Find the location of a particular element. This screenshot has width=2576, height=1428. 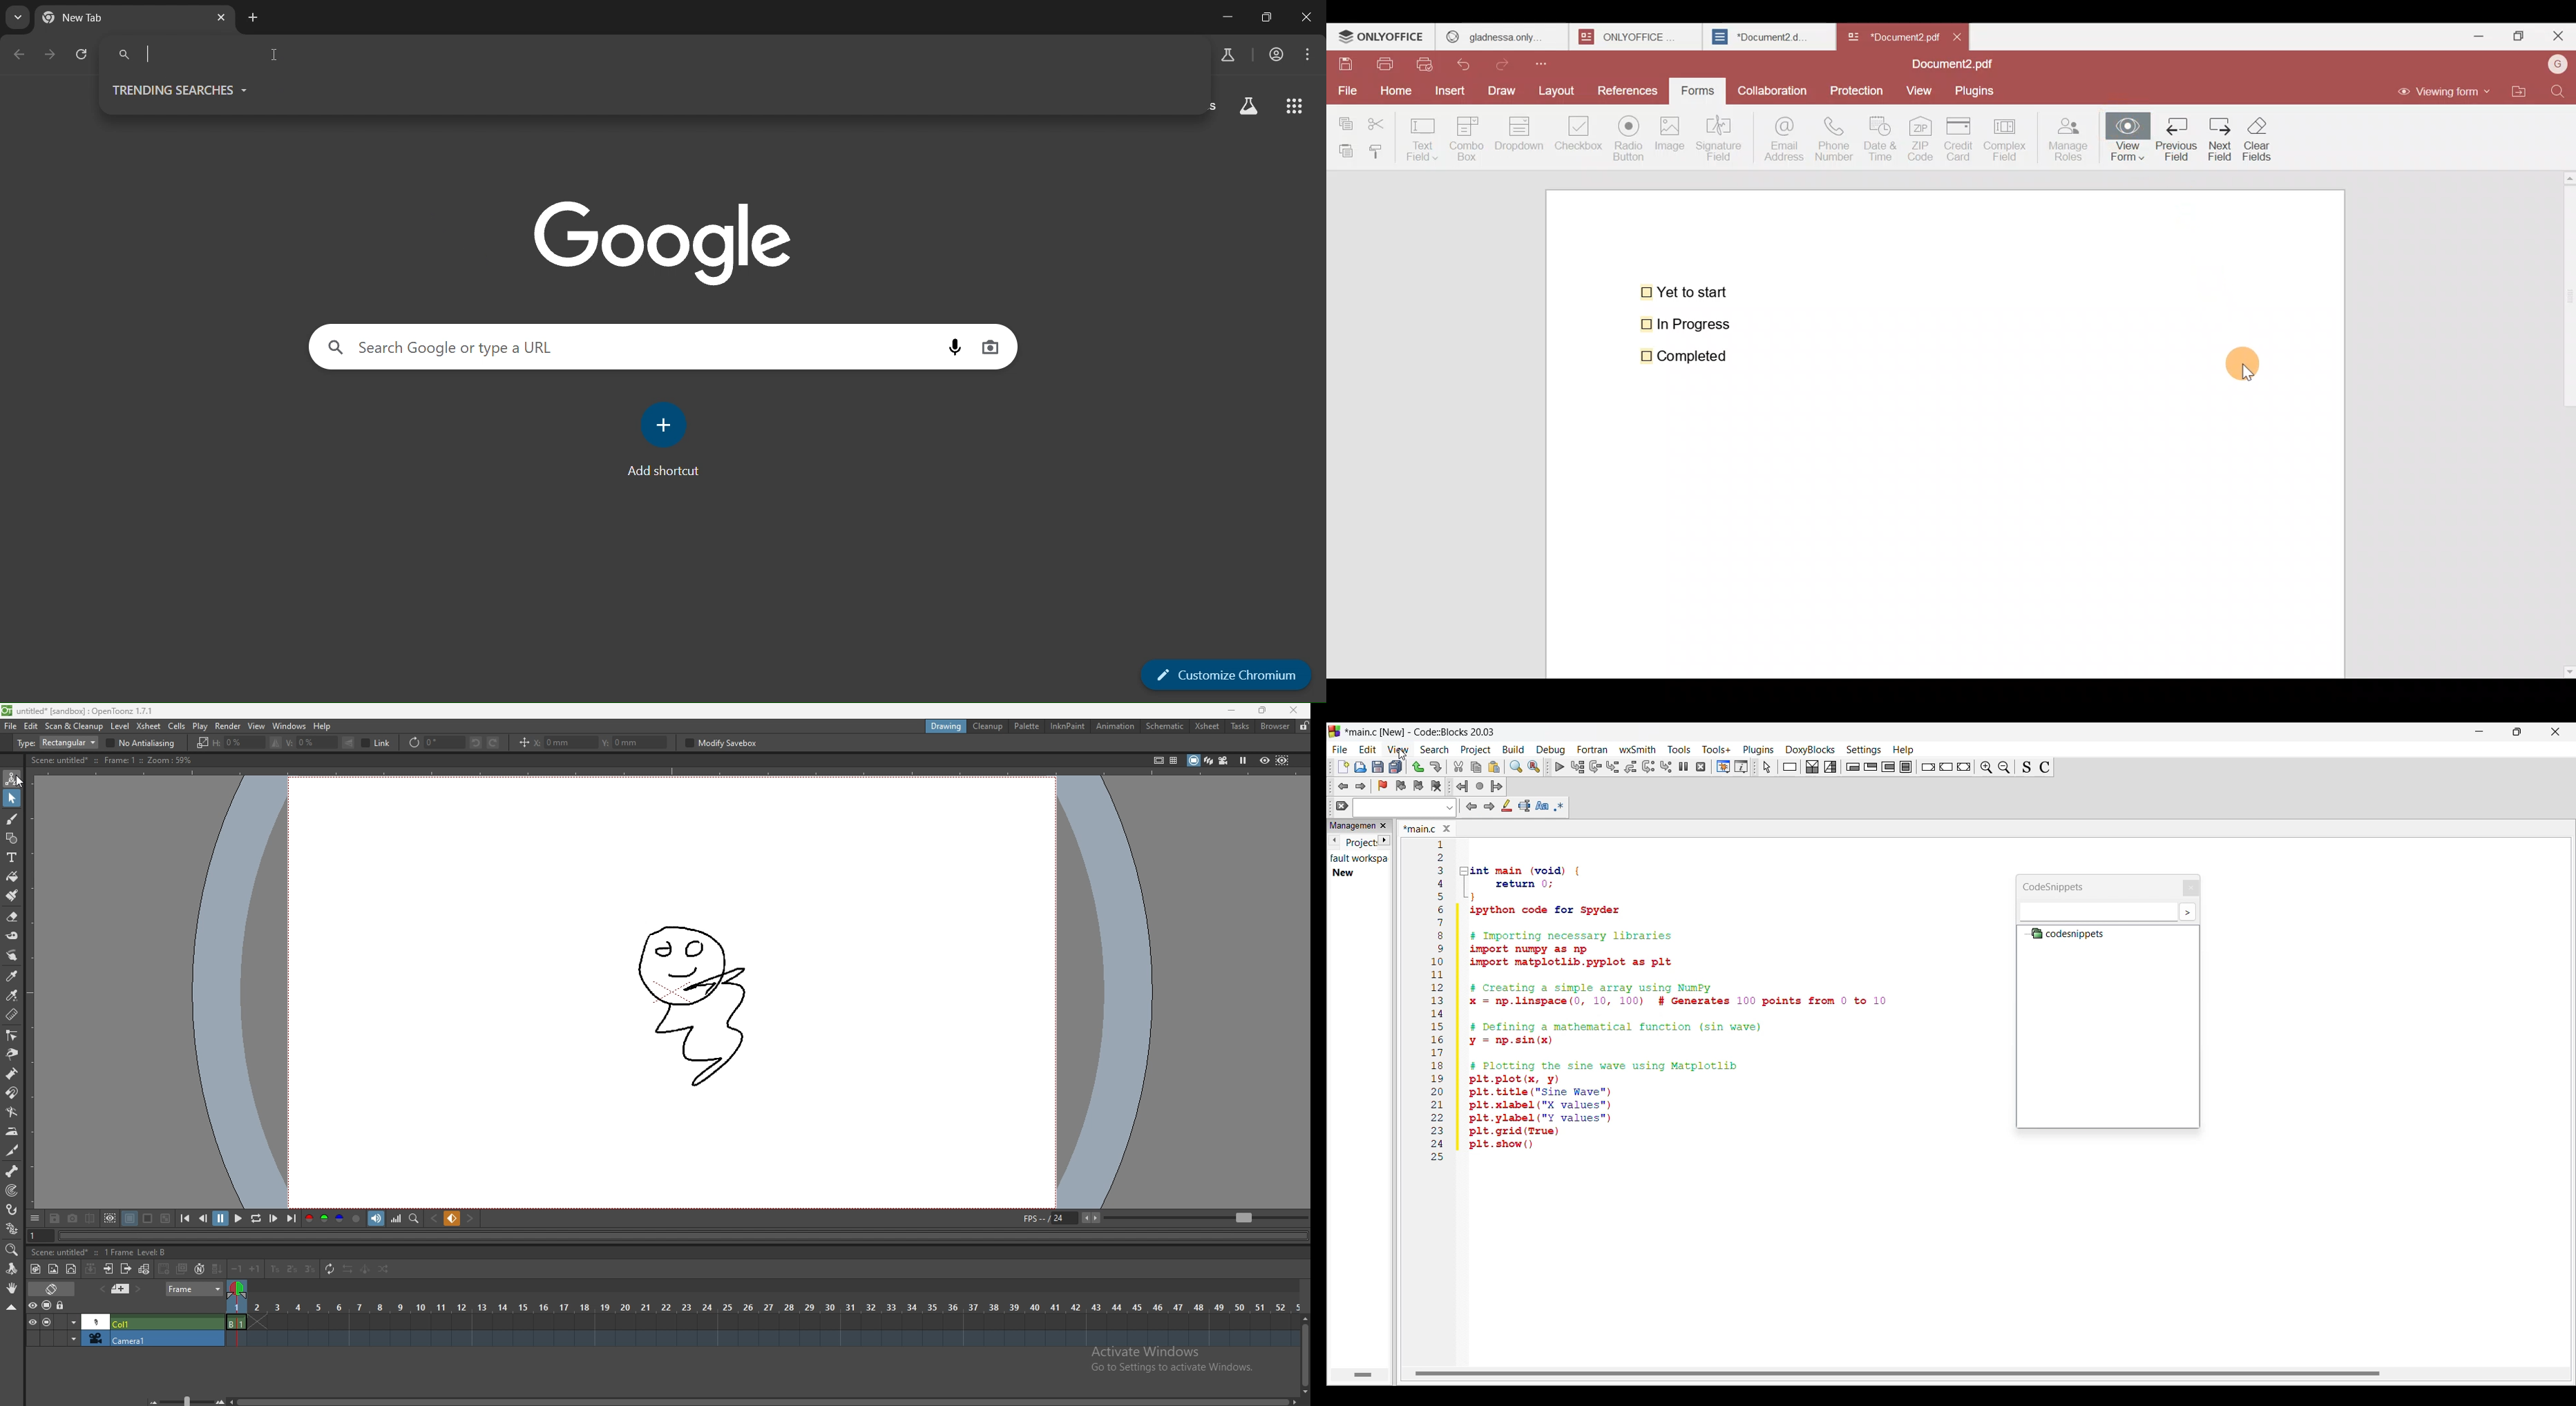

Find is located at coordinates (2558, 91).